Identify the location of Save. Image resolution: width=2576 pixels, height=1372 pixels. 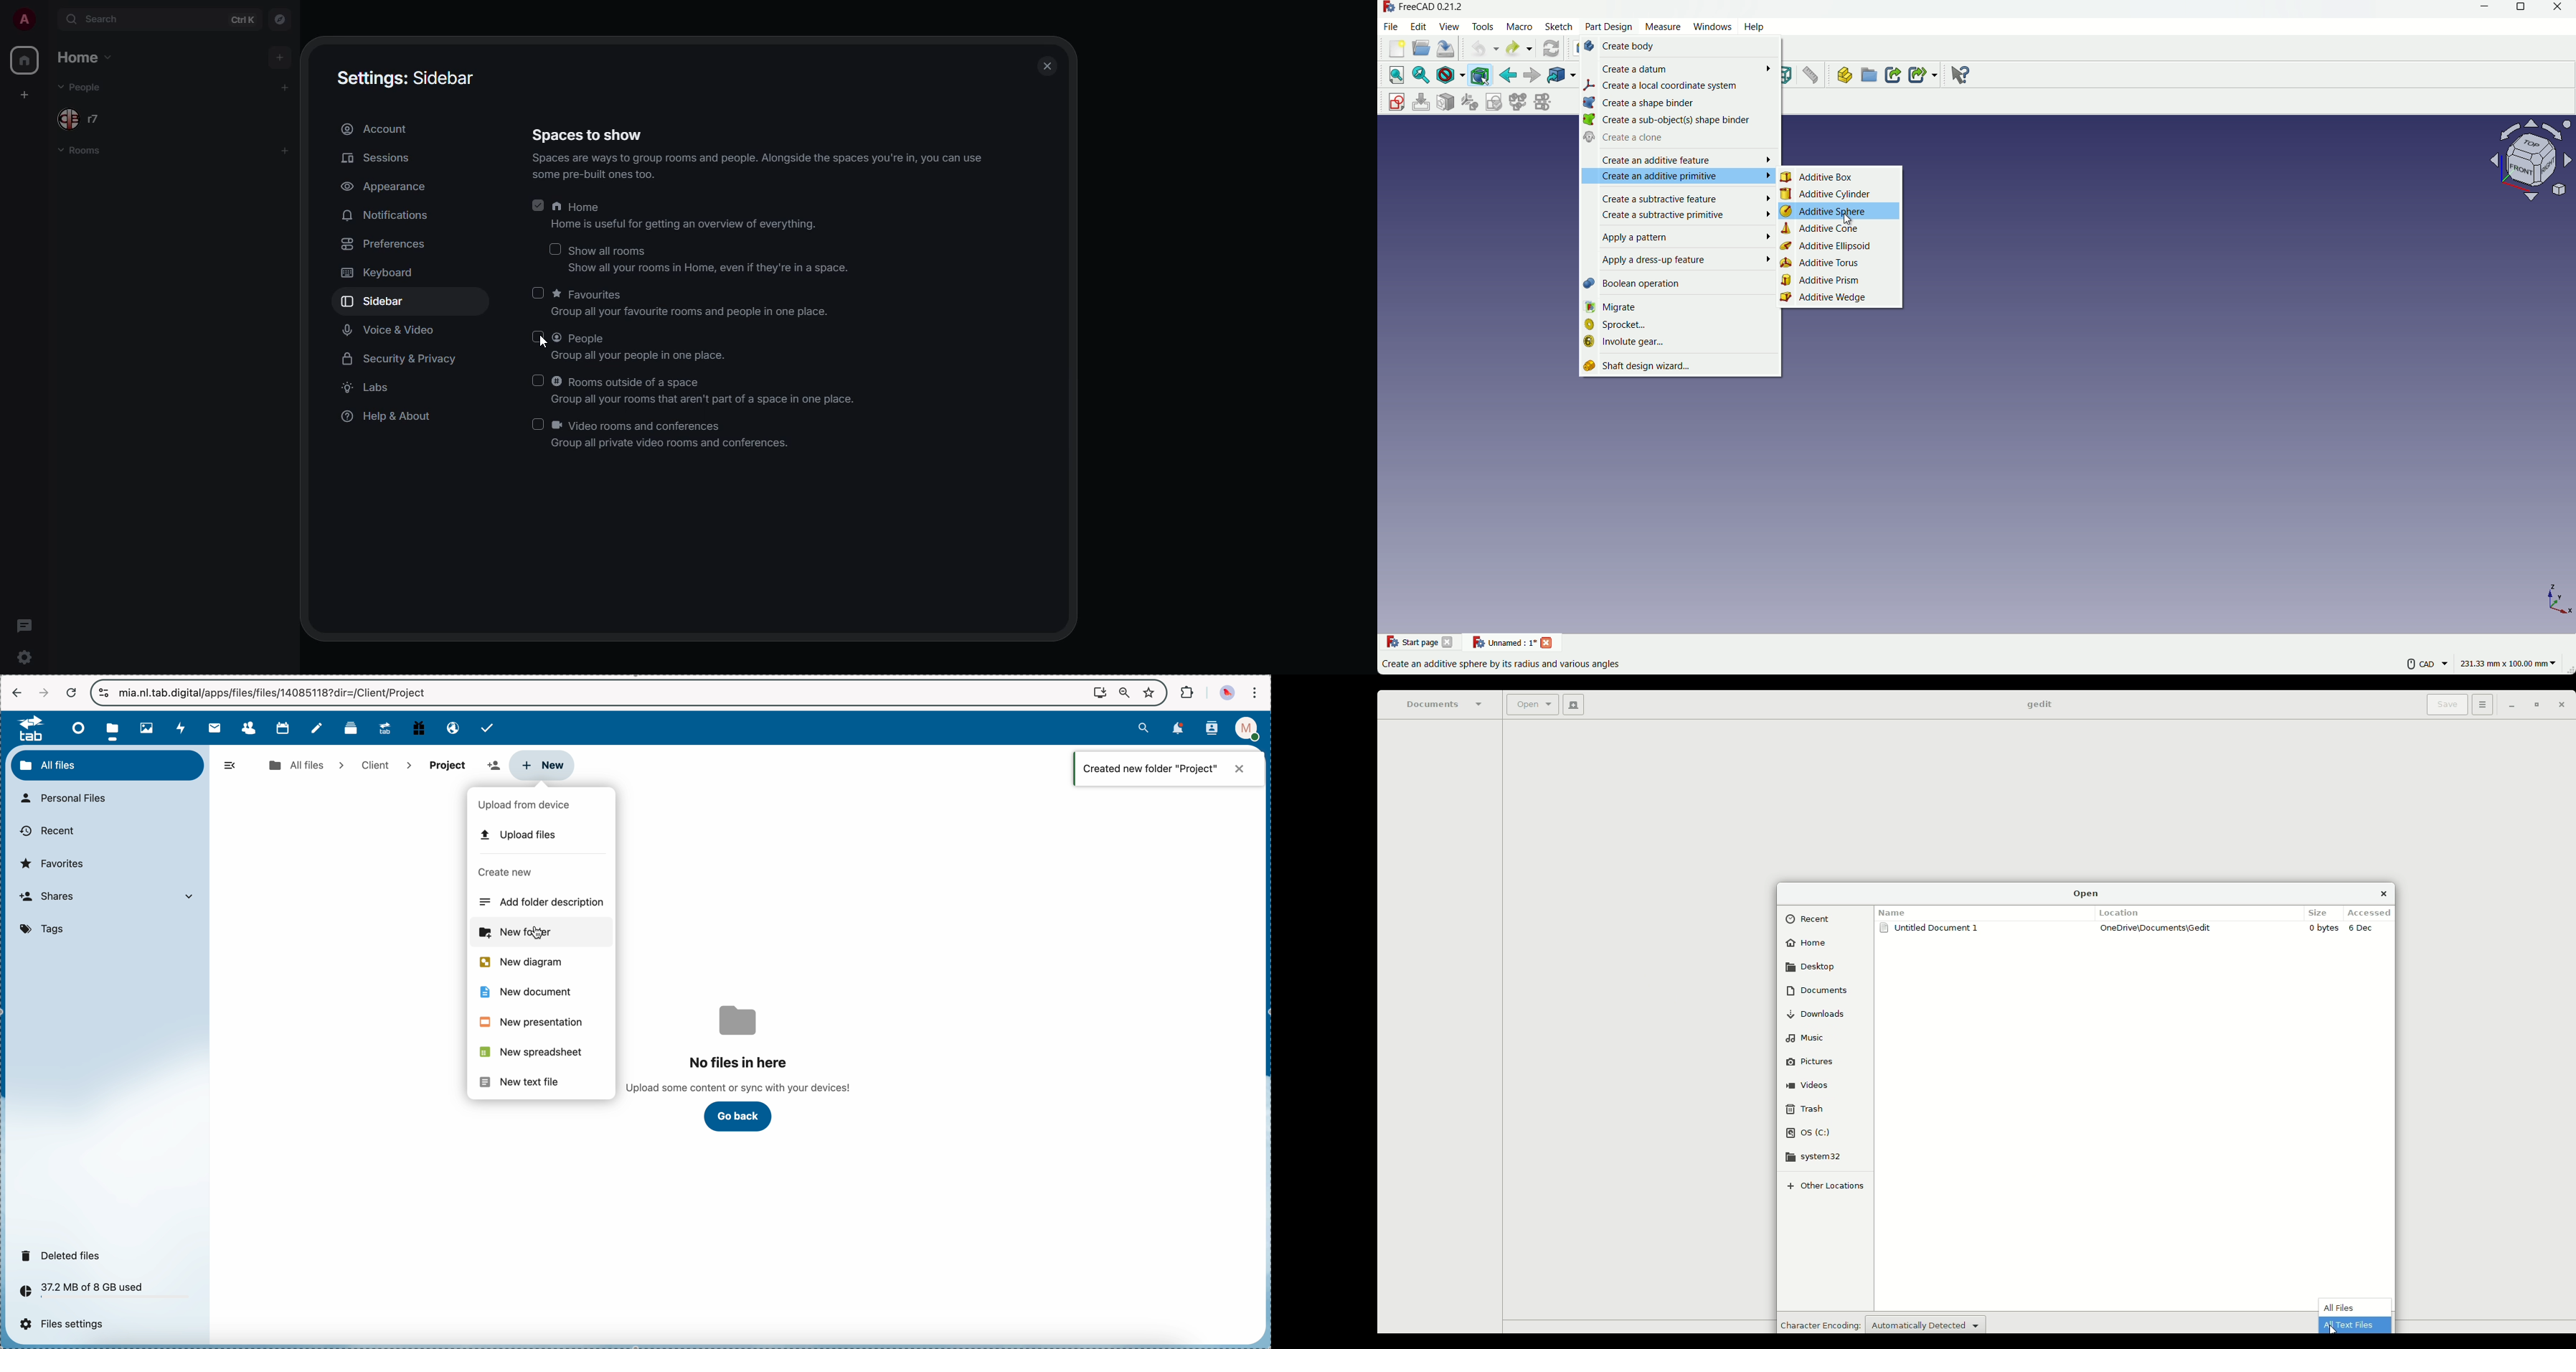
(2444, 704).